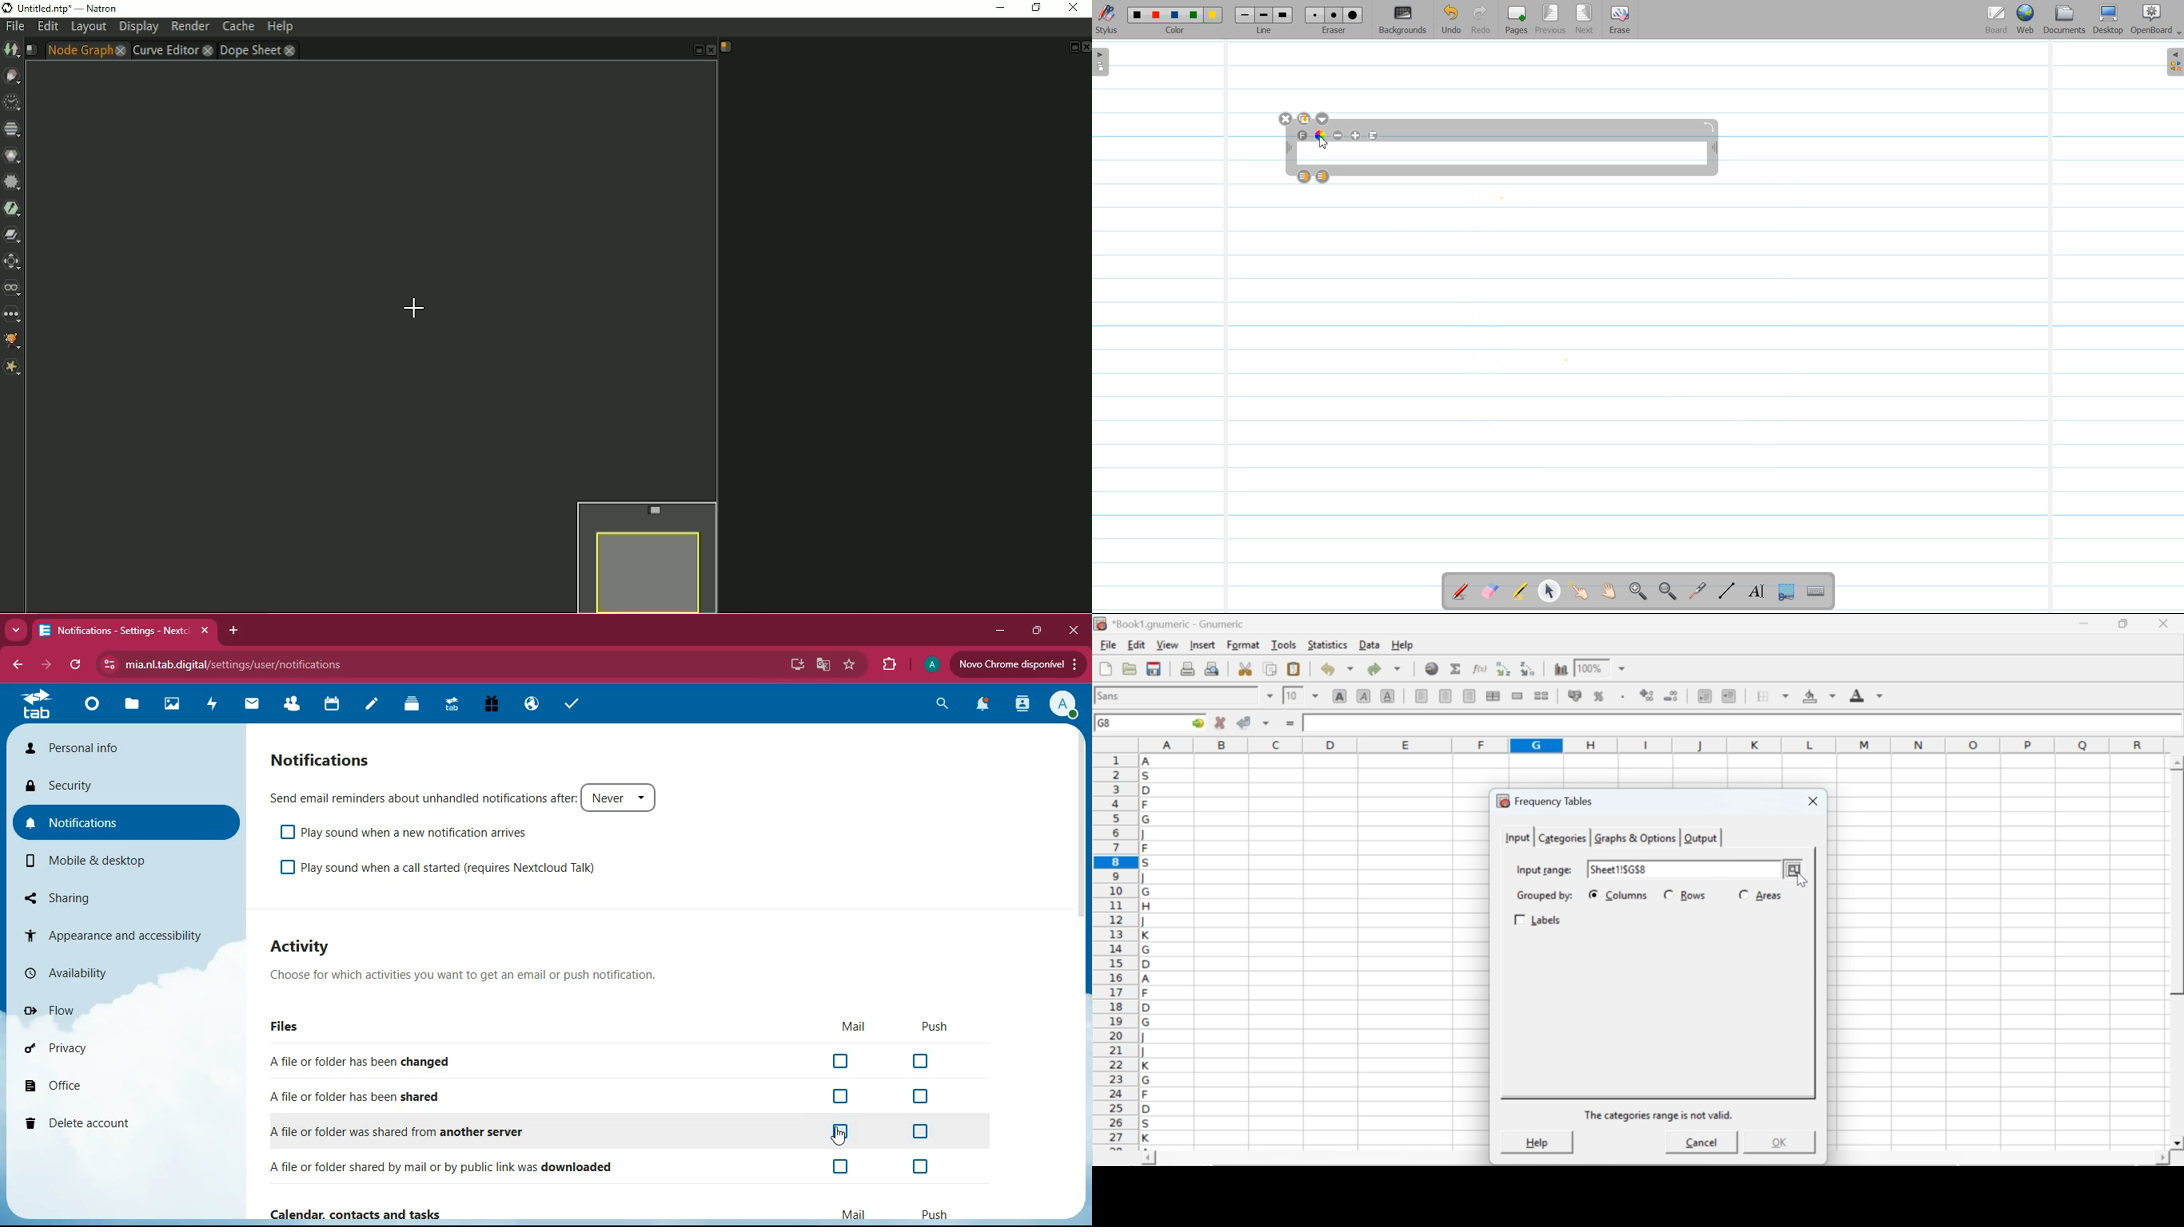 Image resolution: width=2184 pixels, height=1232 pixels. Describe the element at coordinates (106, 897) in the screenshot. I see `sharing` at that location.